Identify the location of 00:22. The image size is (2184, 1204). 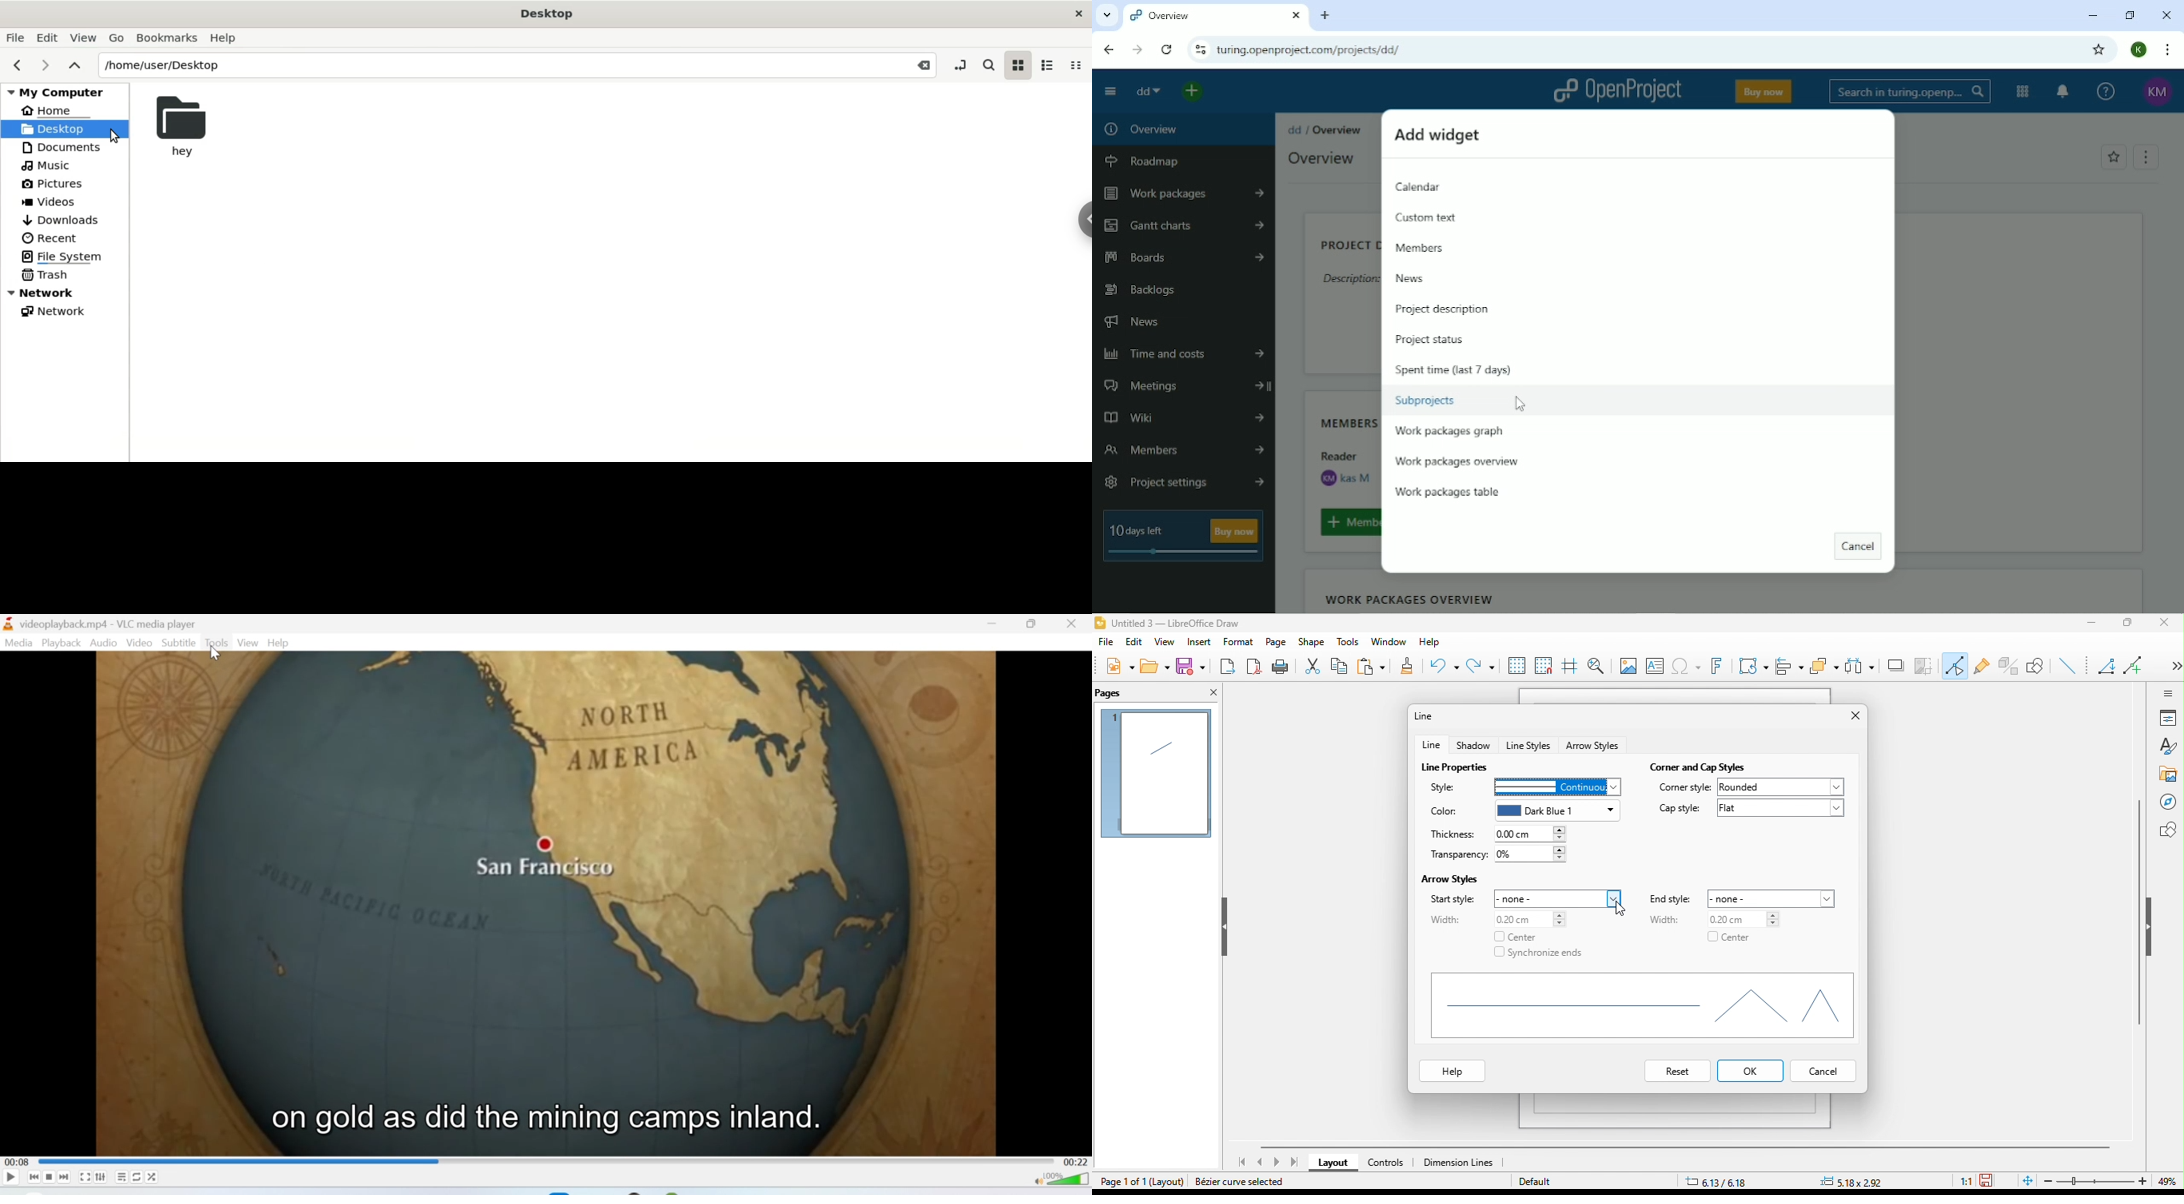
(1077, 1163).